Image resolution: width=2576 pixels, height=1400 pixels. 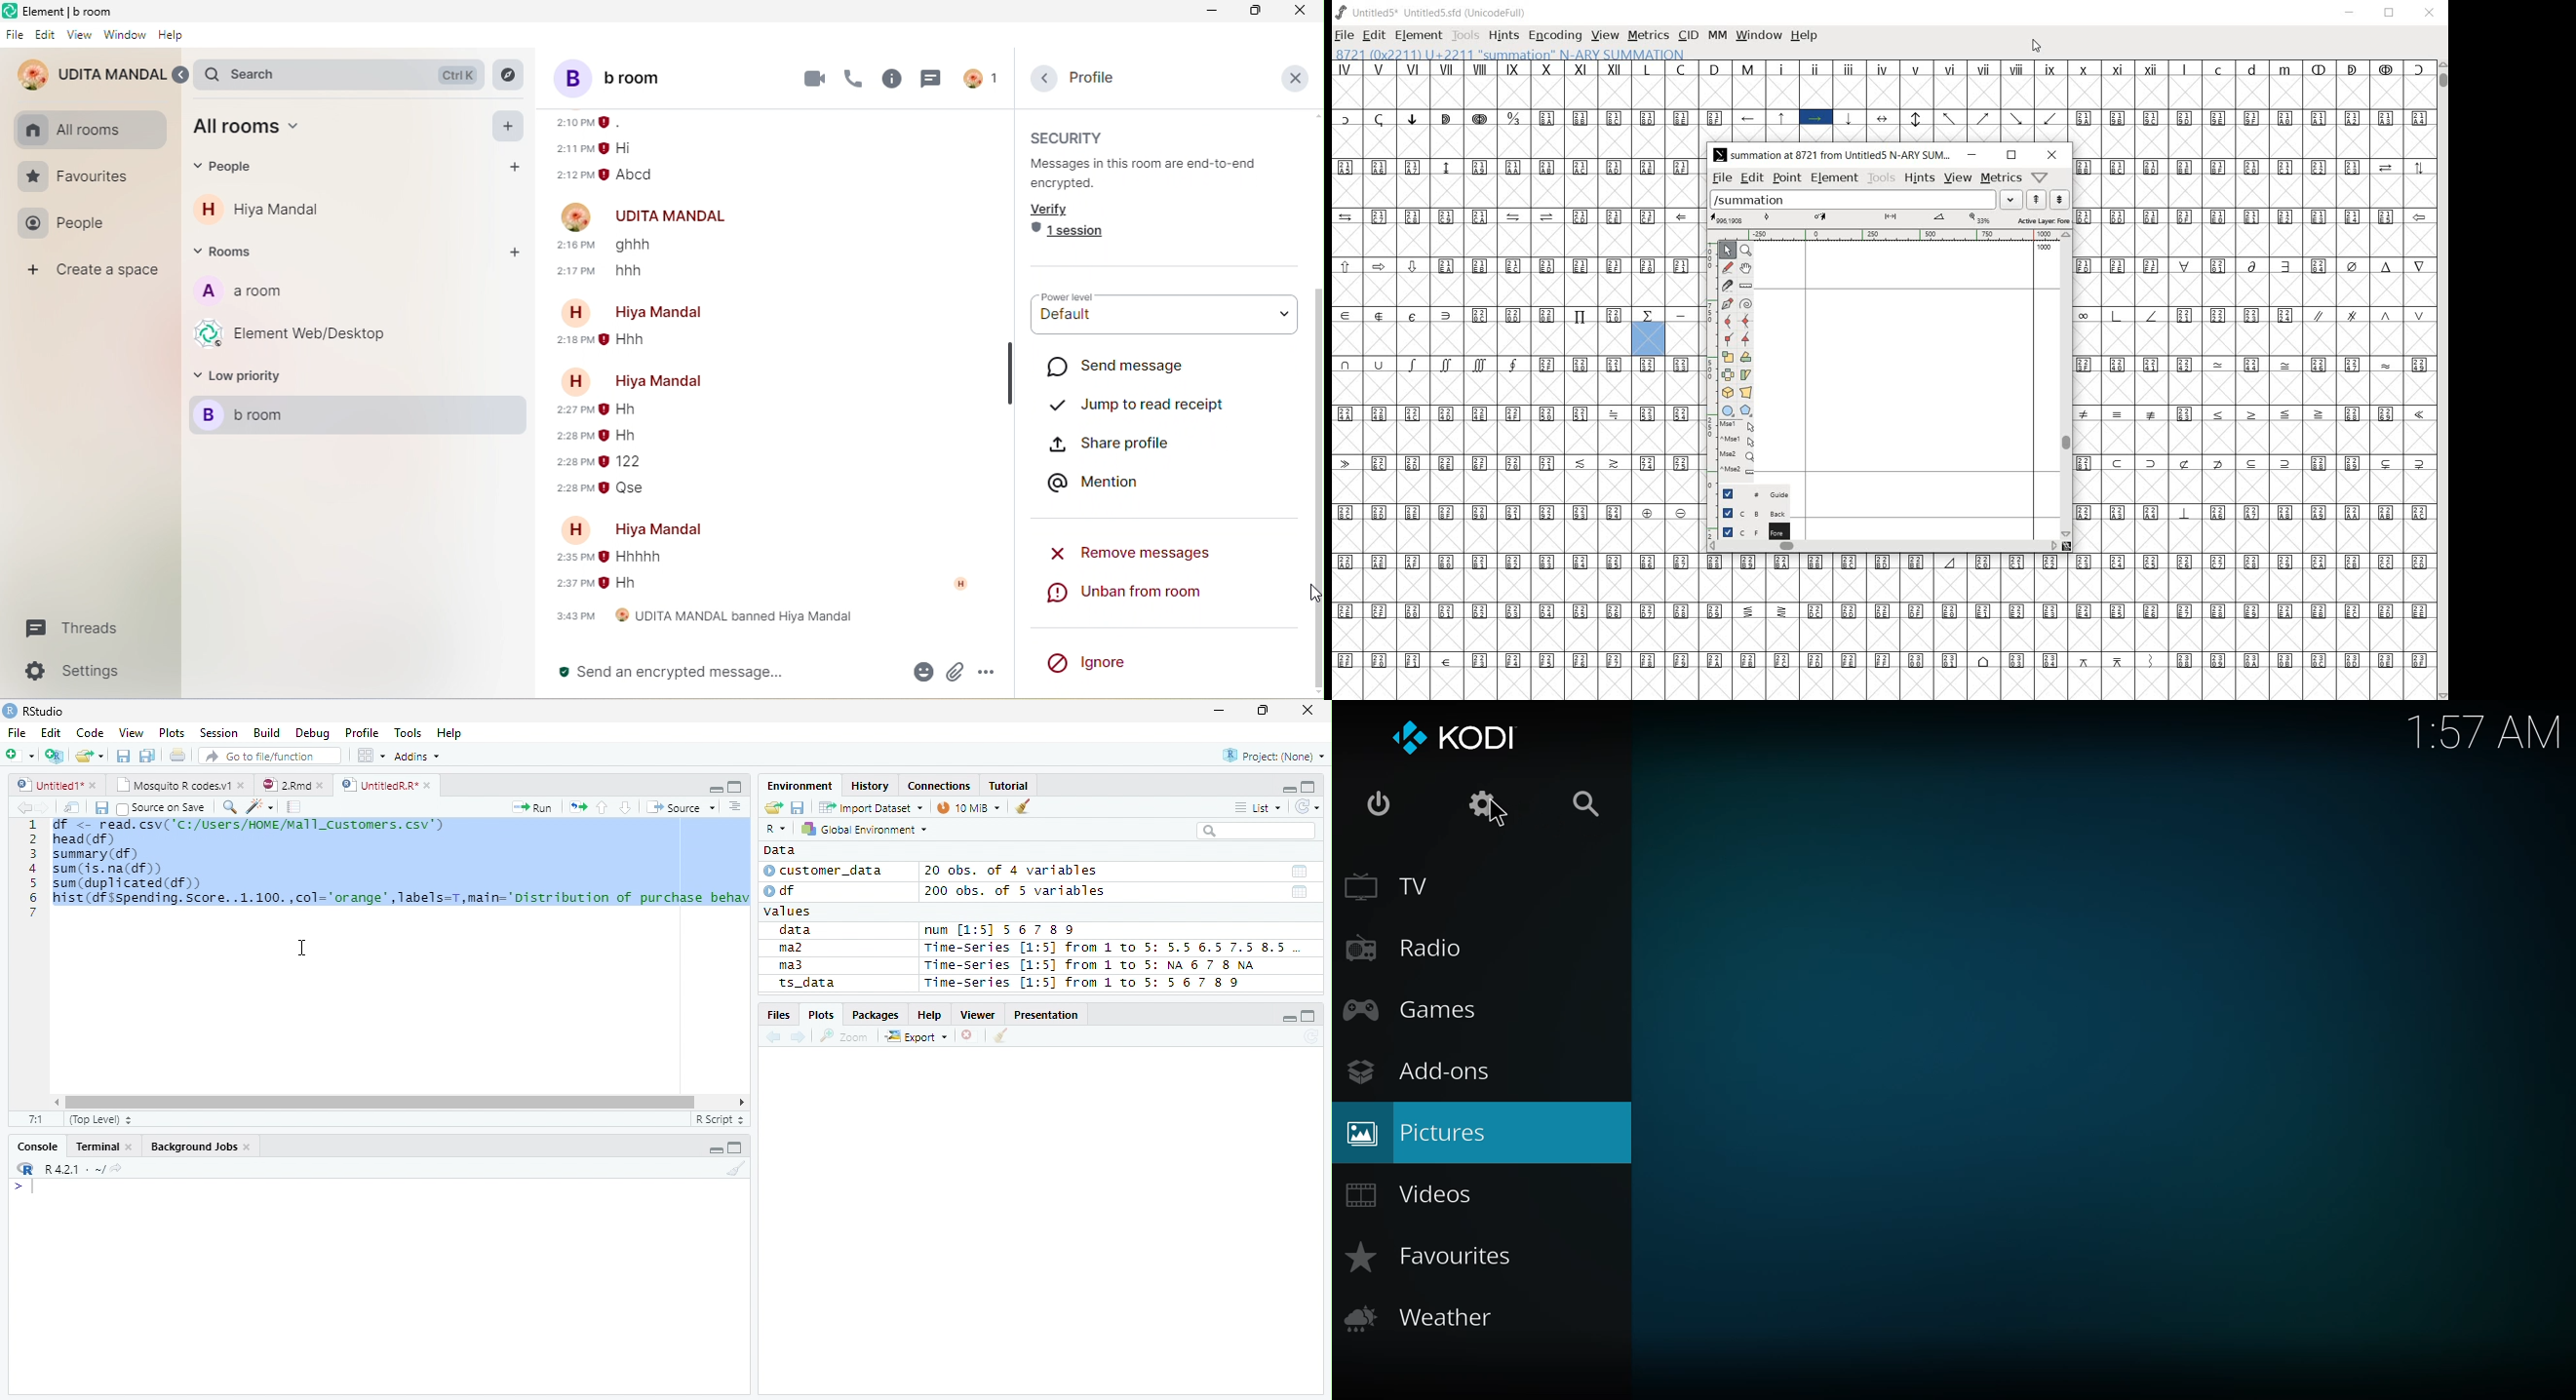 What do you see at coordinates (1503, 36) in the screenshot?
I see `HINTS` at bounding box center [1503, 36].